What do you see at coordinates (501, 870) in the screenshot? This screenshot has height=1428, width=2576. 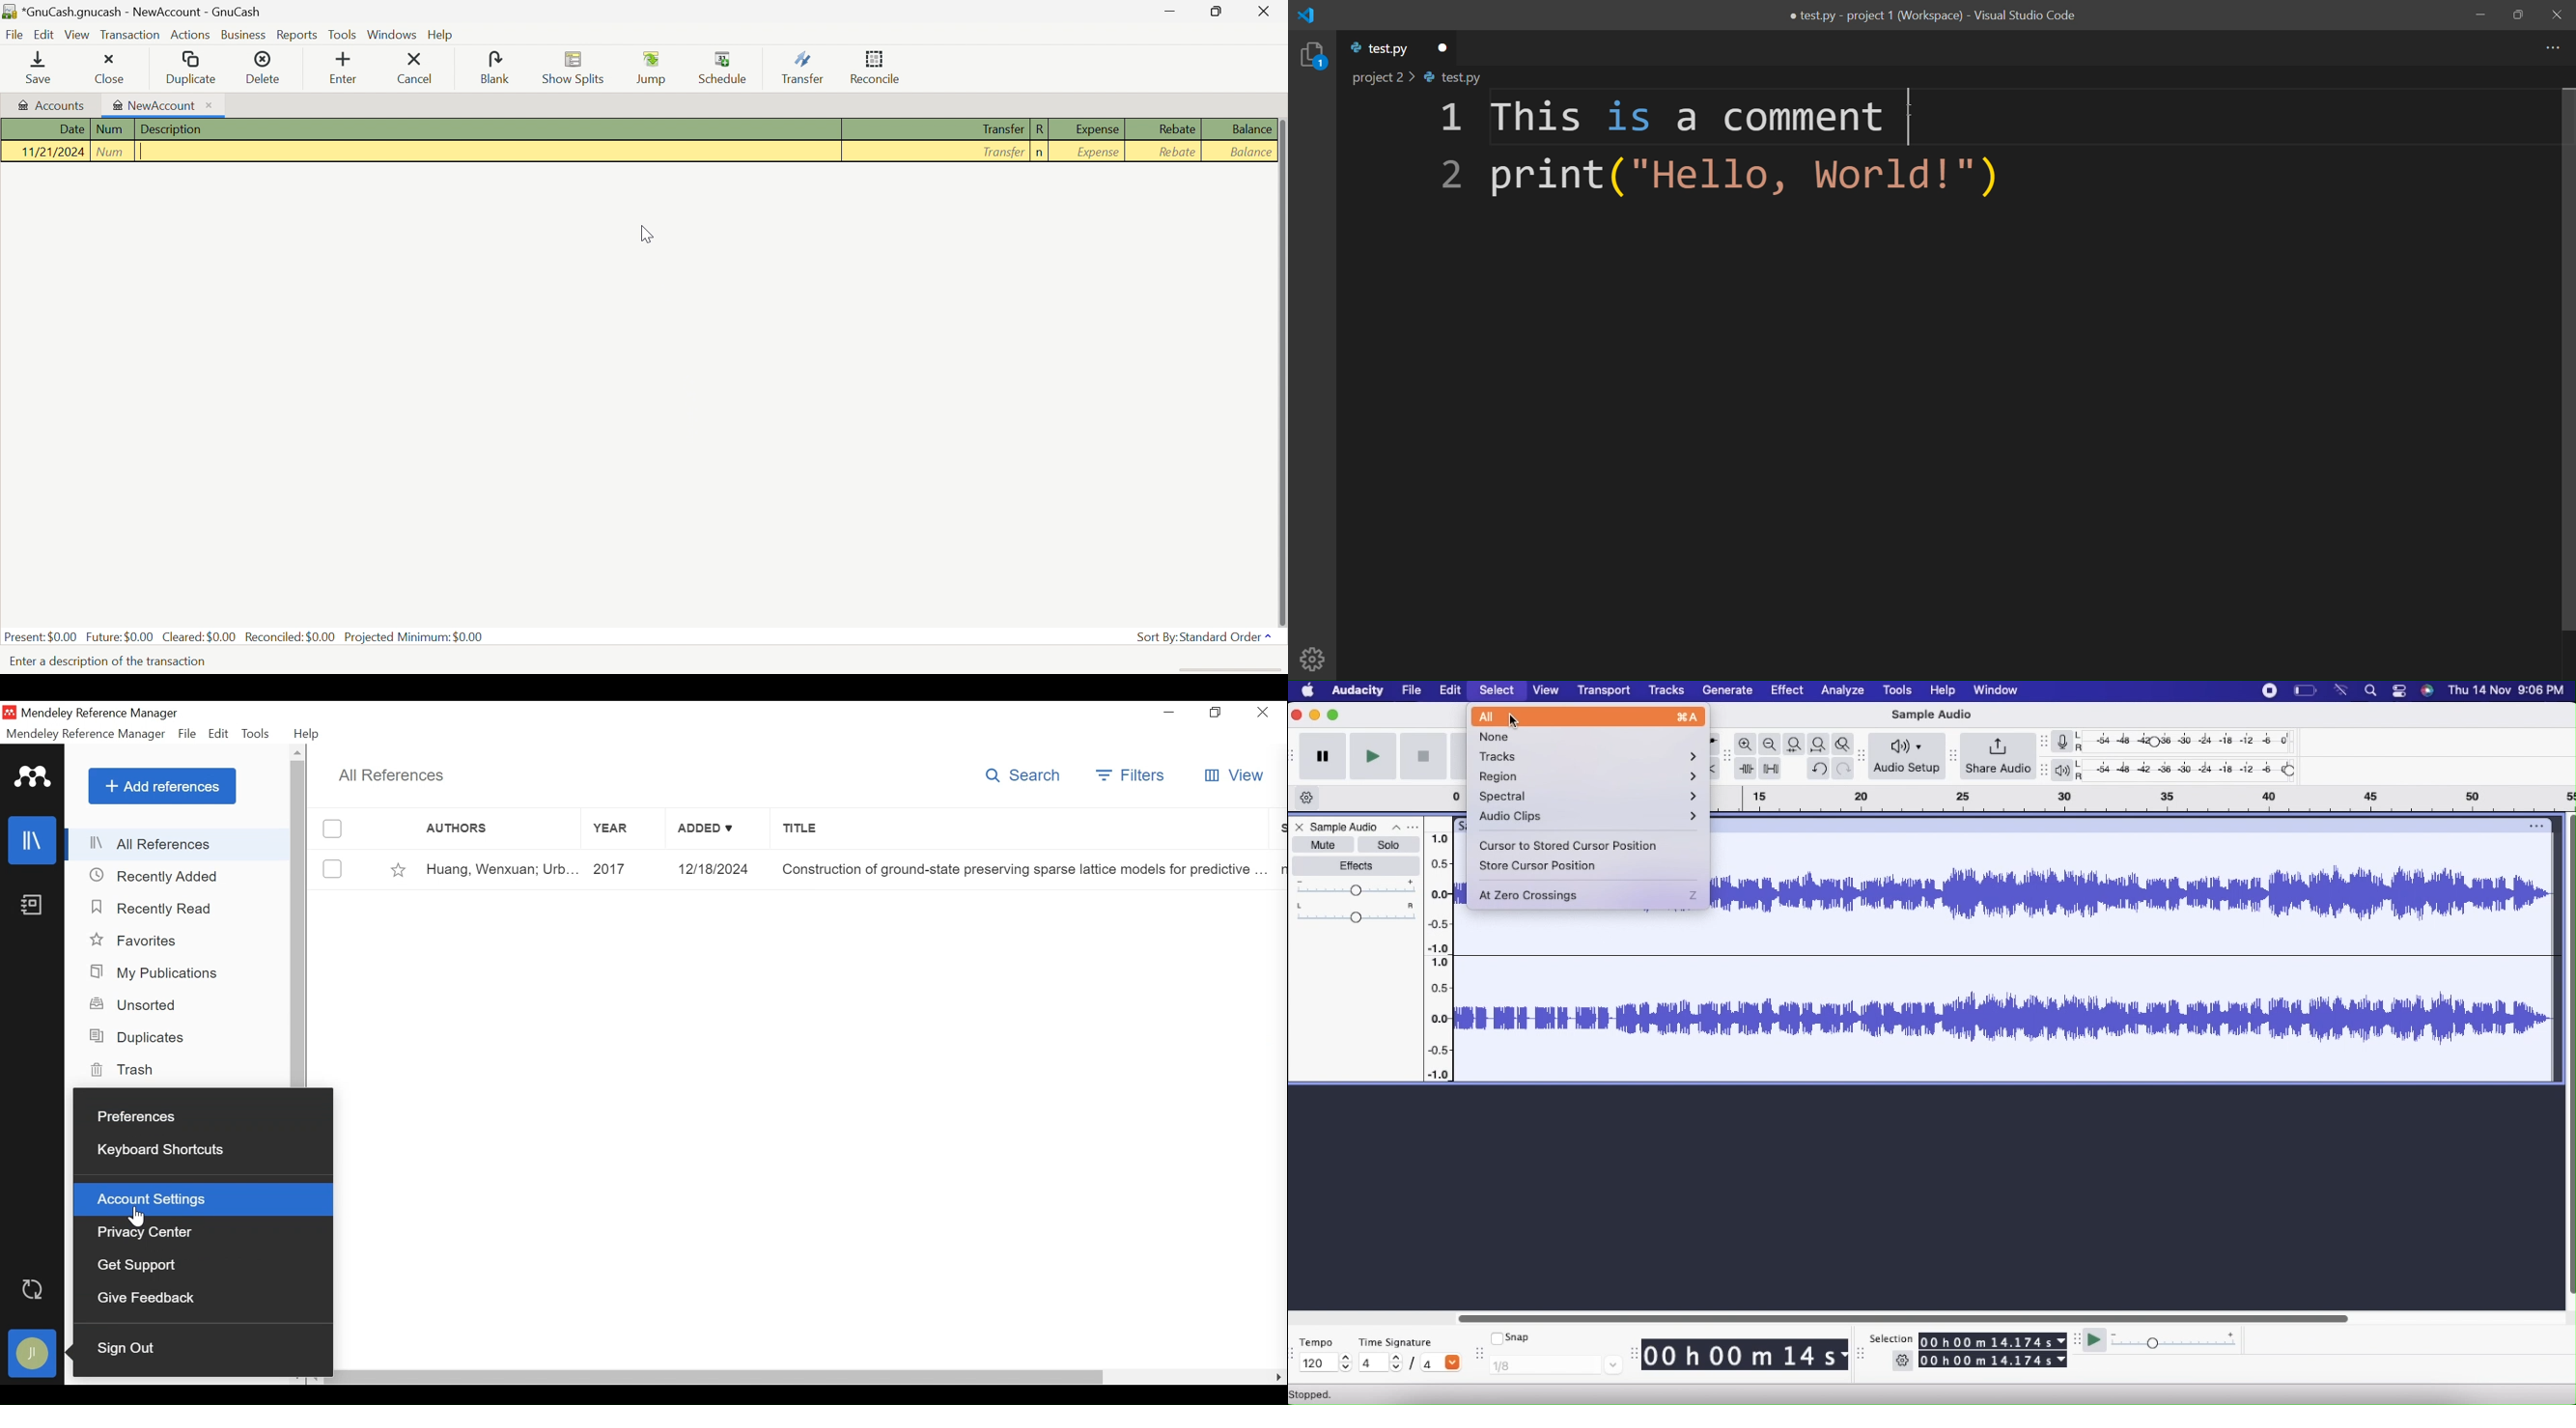 I see `Huang, Wenxuan; Urb...` at bounding box center [501, 870].